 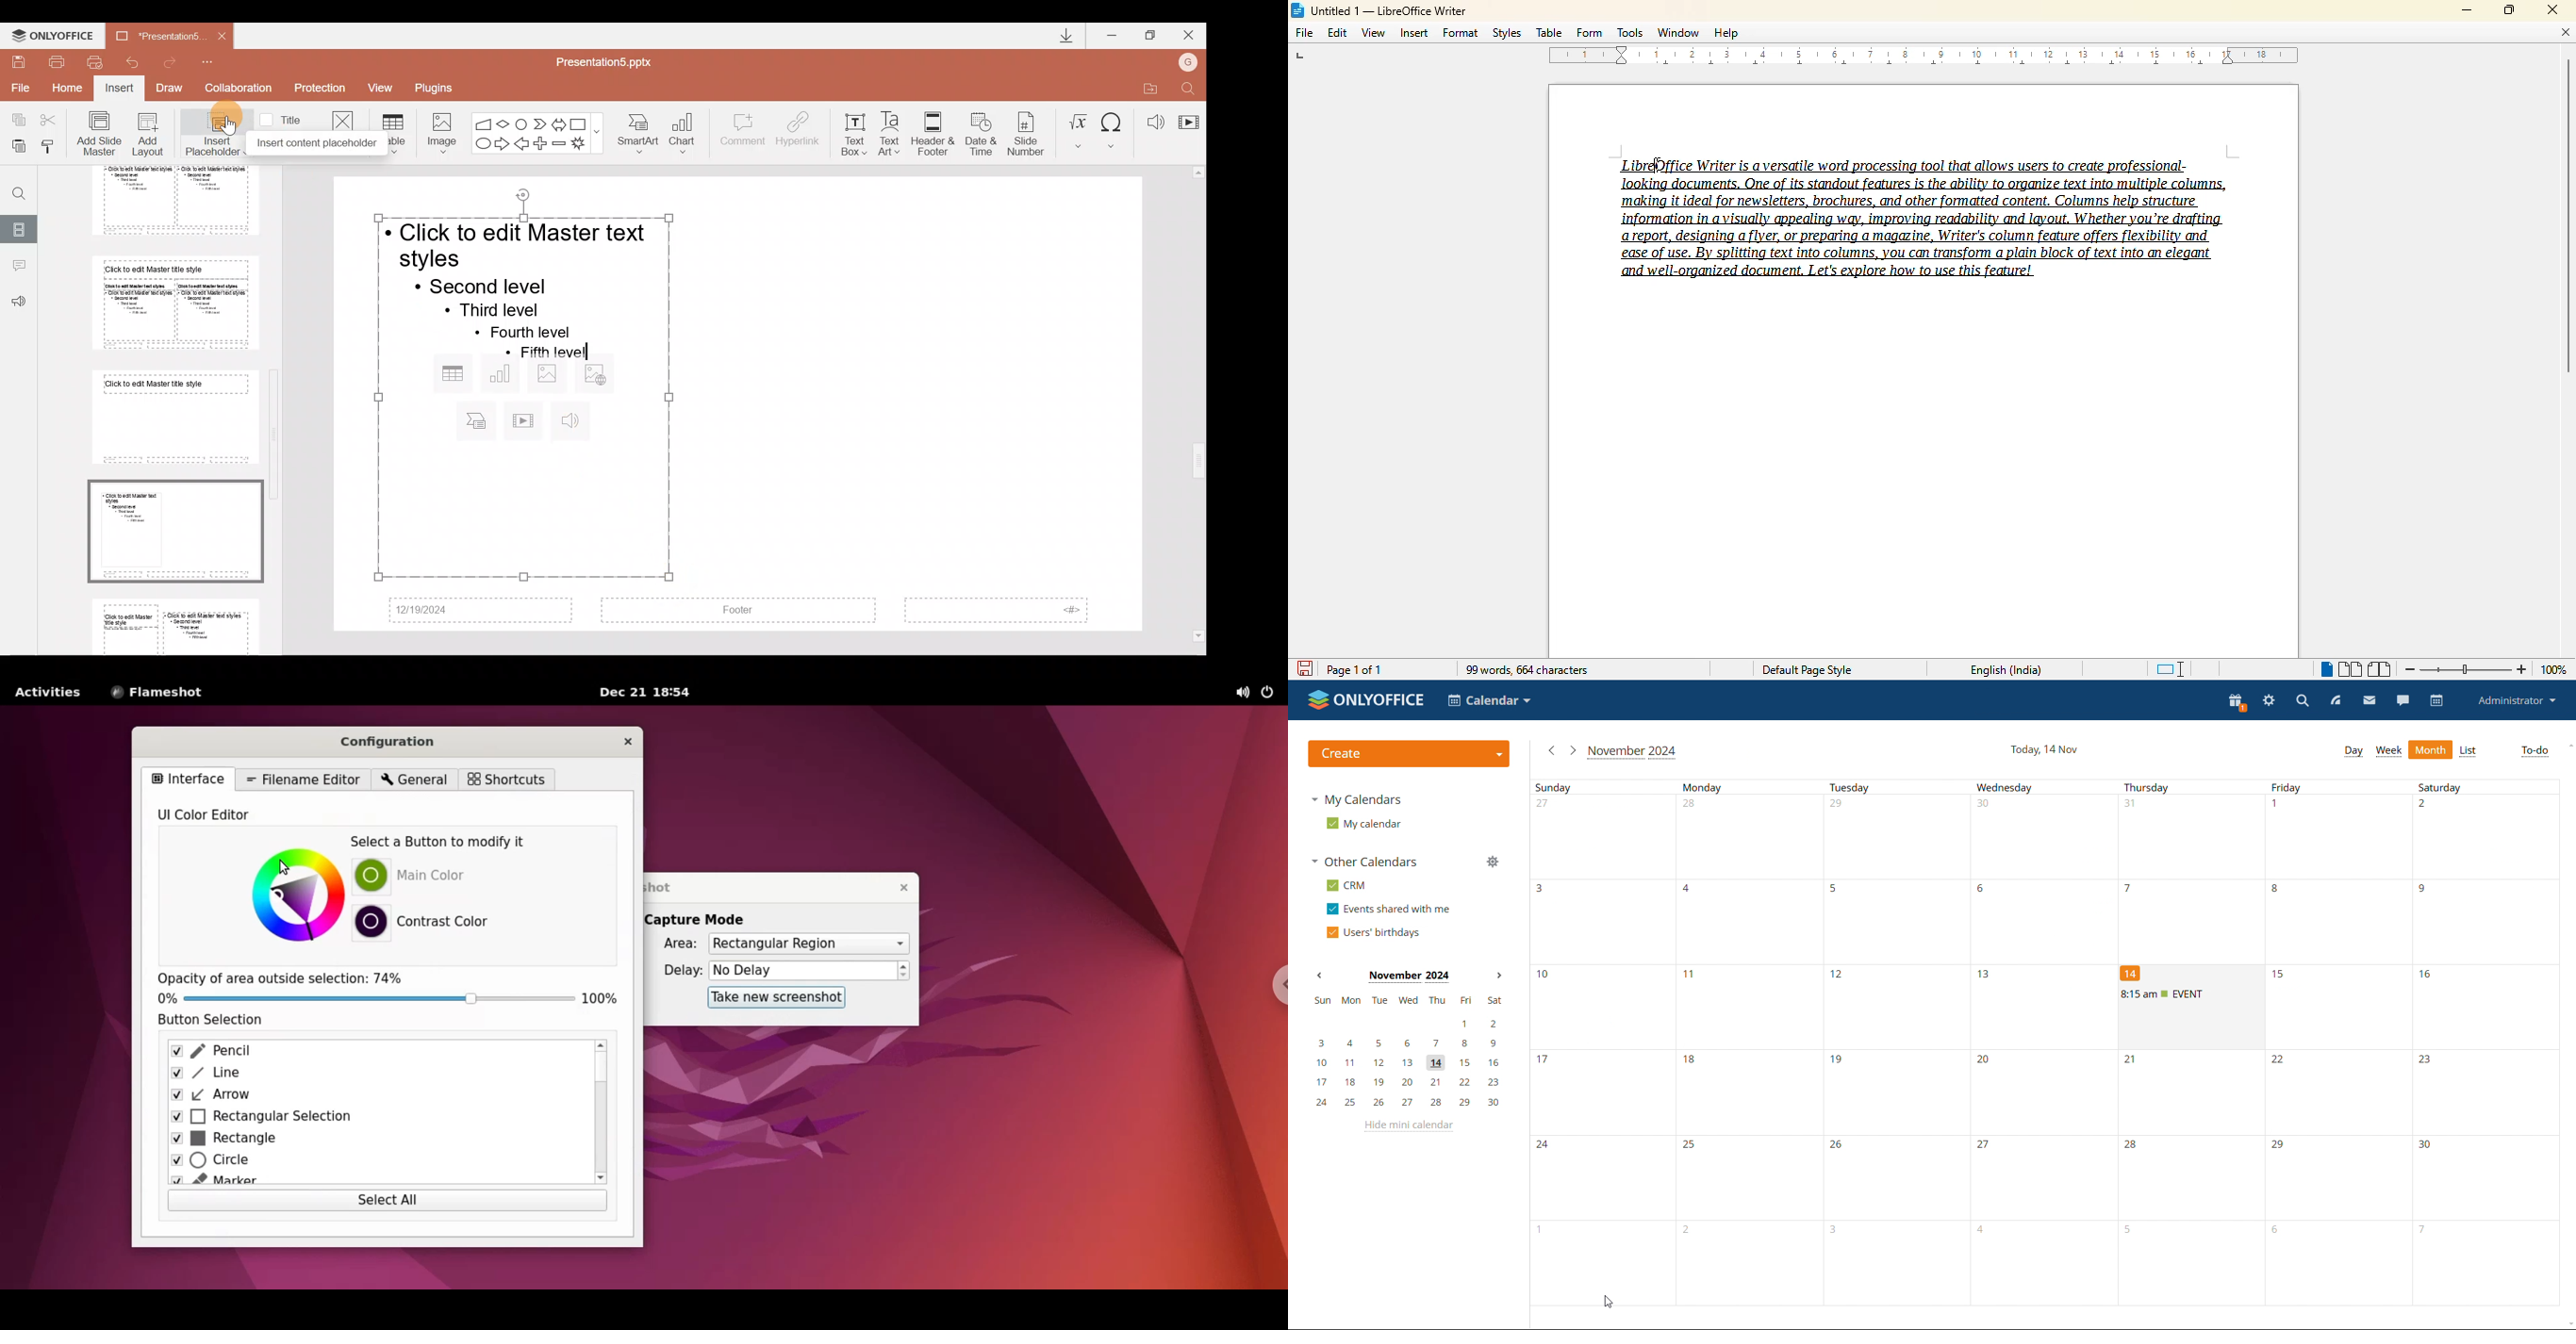 What do you see at coordinates (175, 62) in the screenshot?
I see `Redo` at bounding box center [175, 62].